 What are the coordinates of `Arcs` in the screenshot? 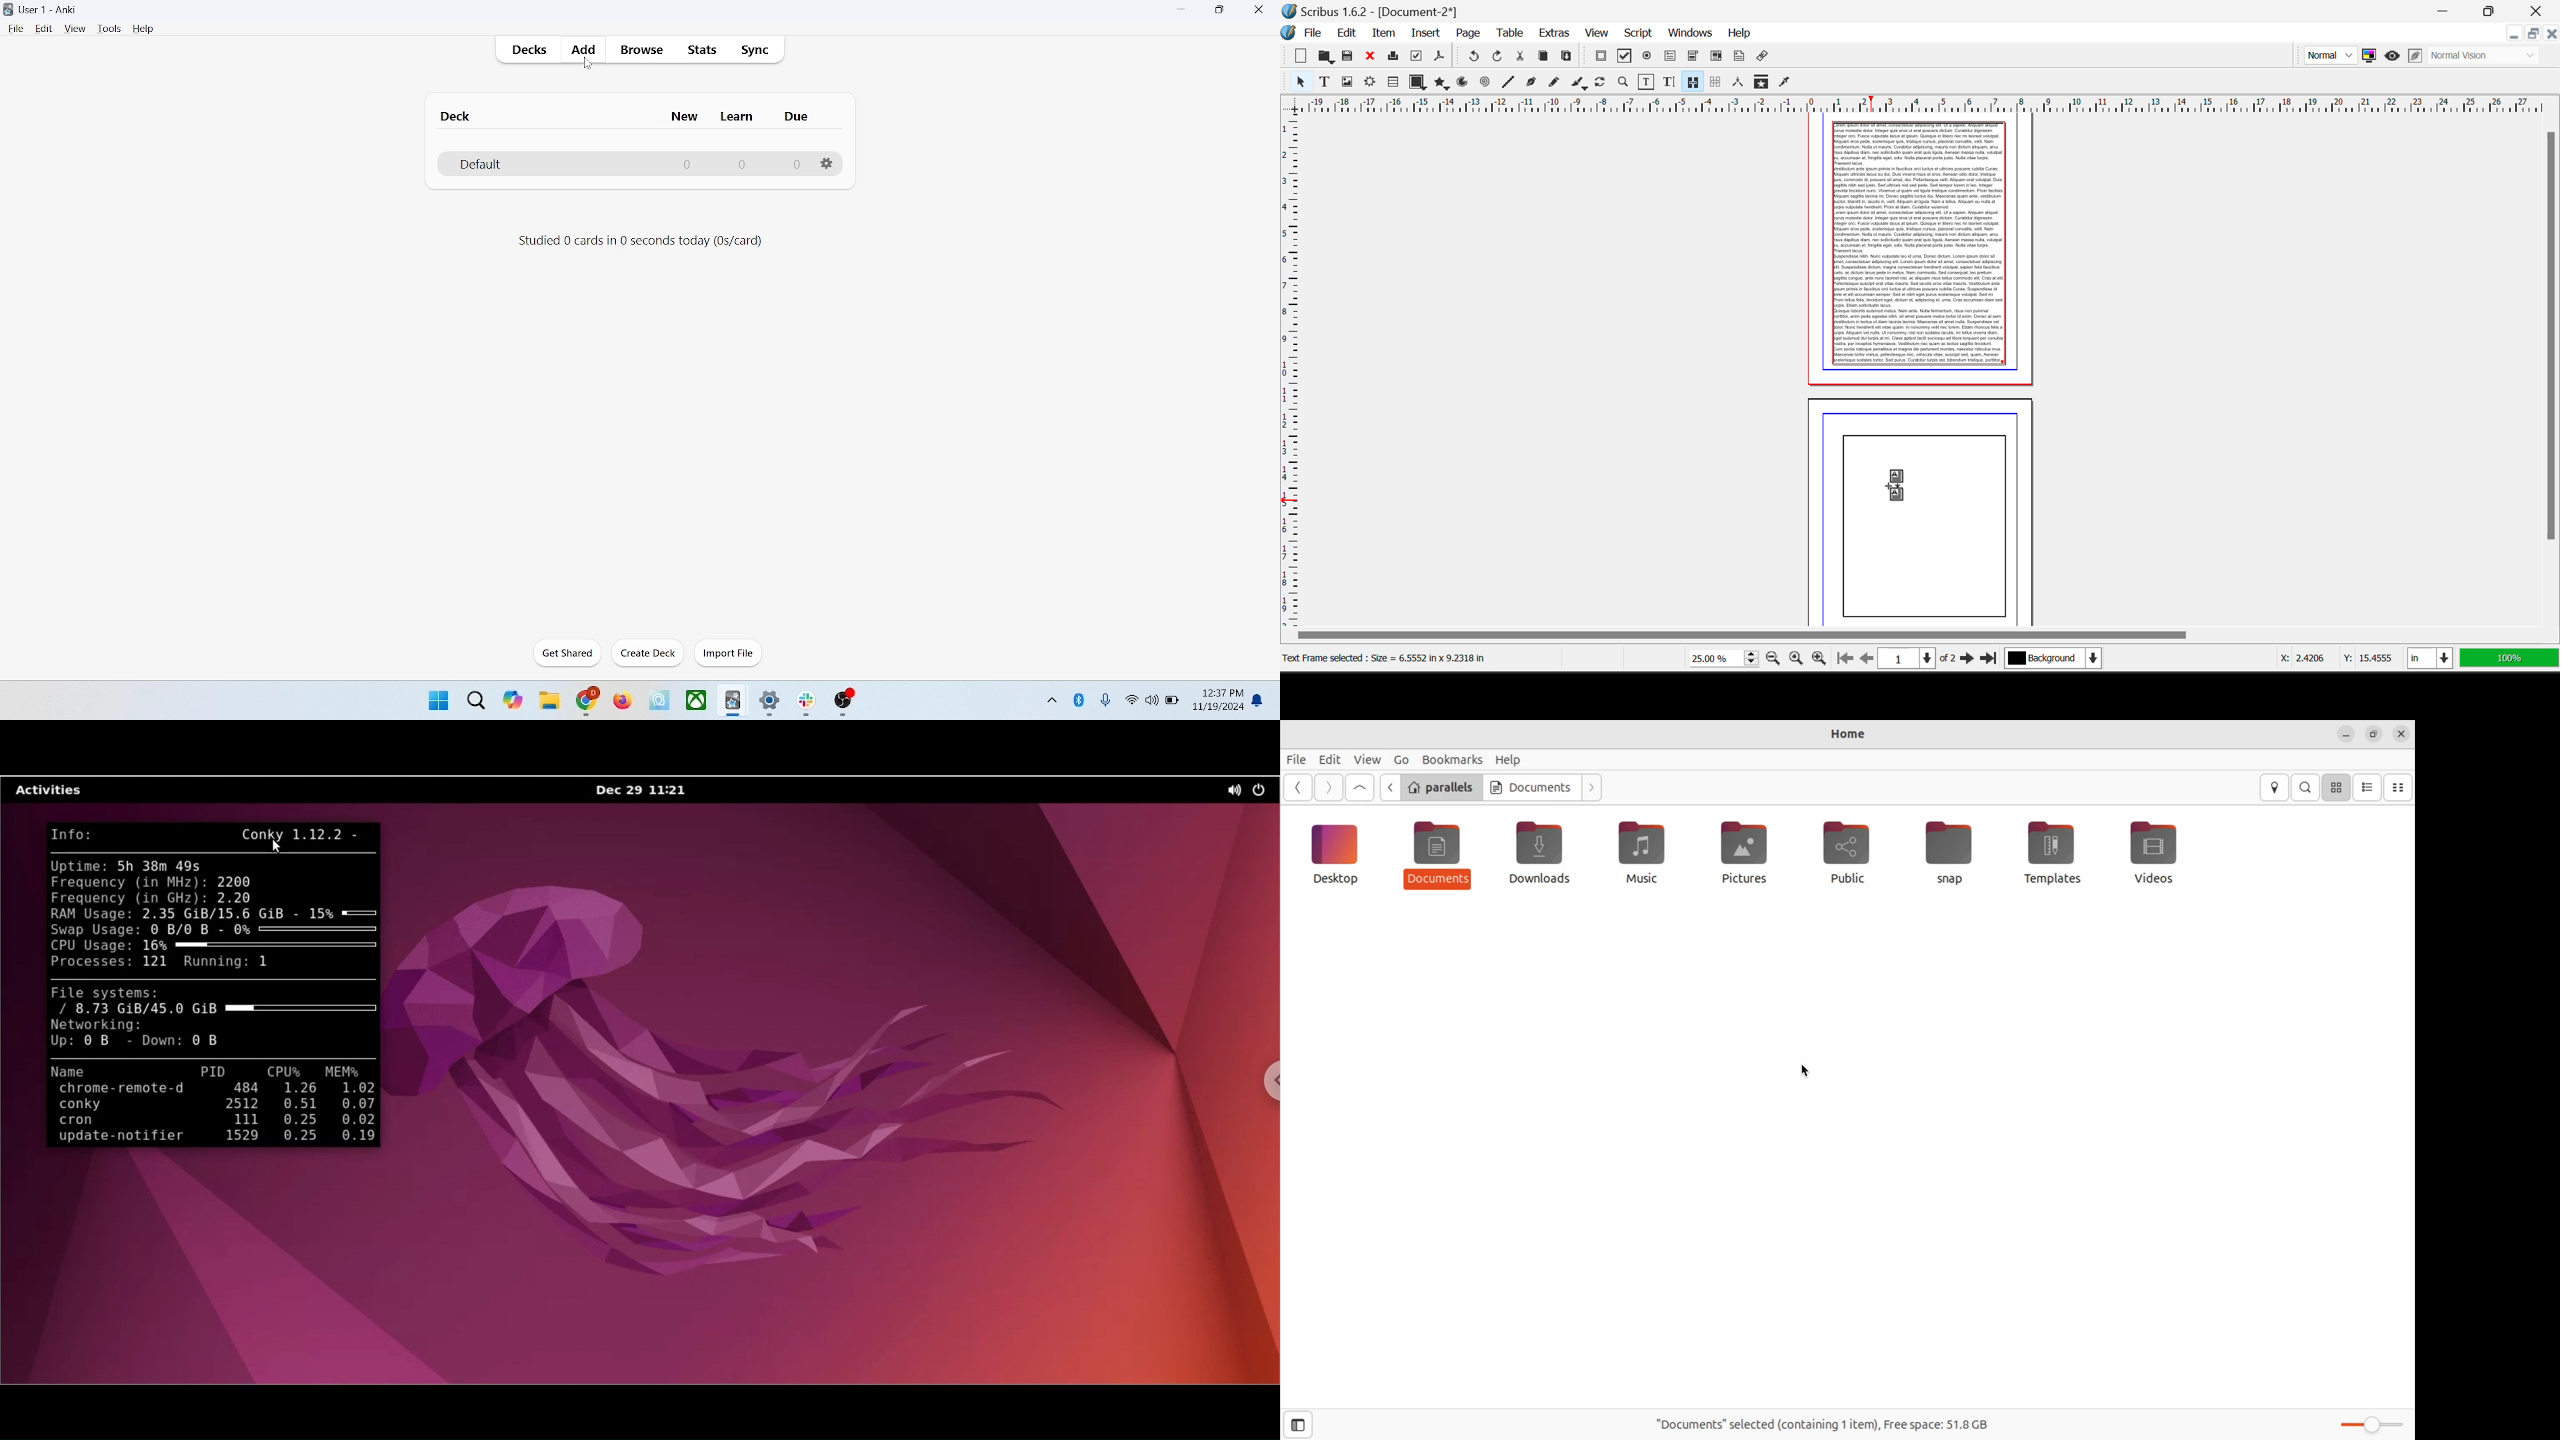 It's located at (1463, 83).